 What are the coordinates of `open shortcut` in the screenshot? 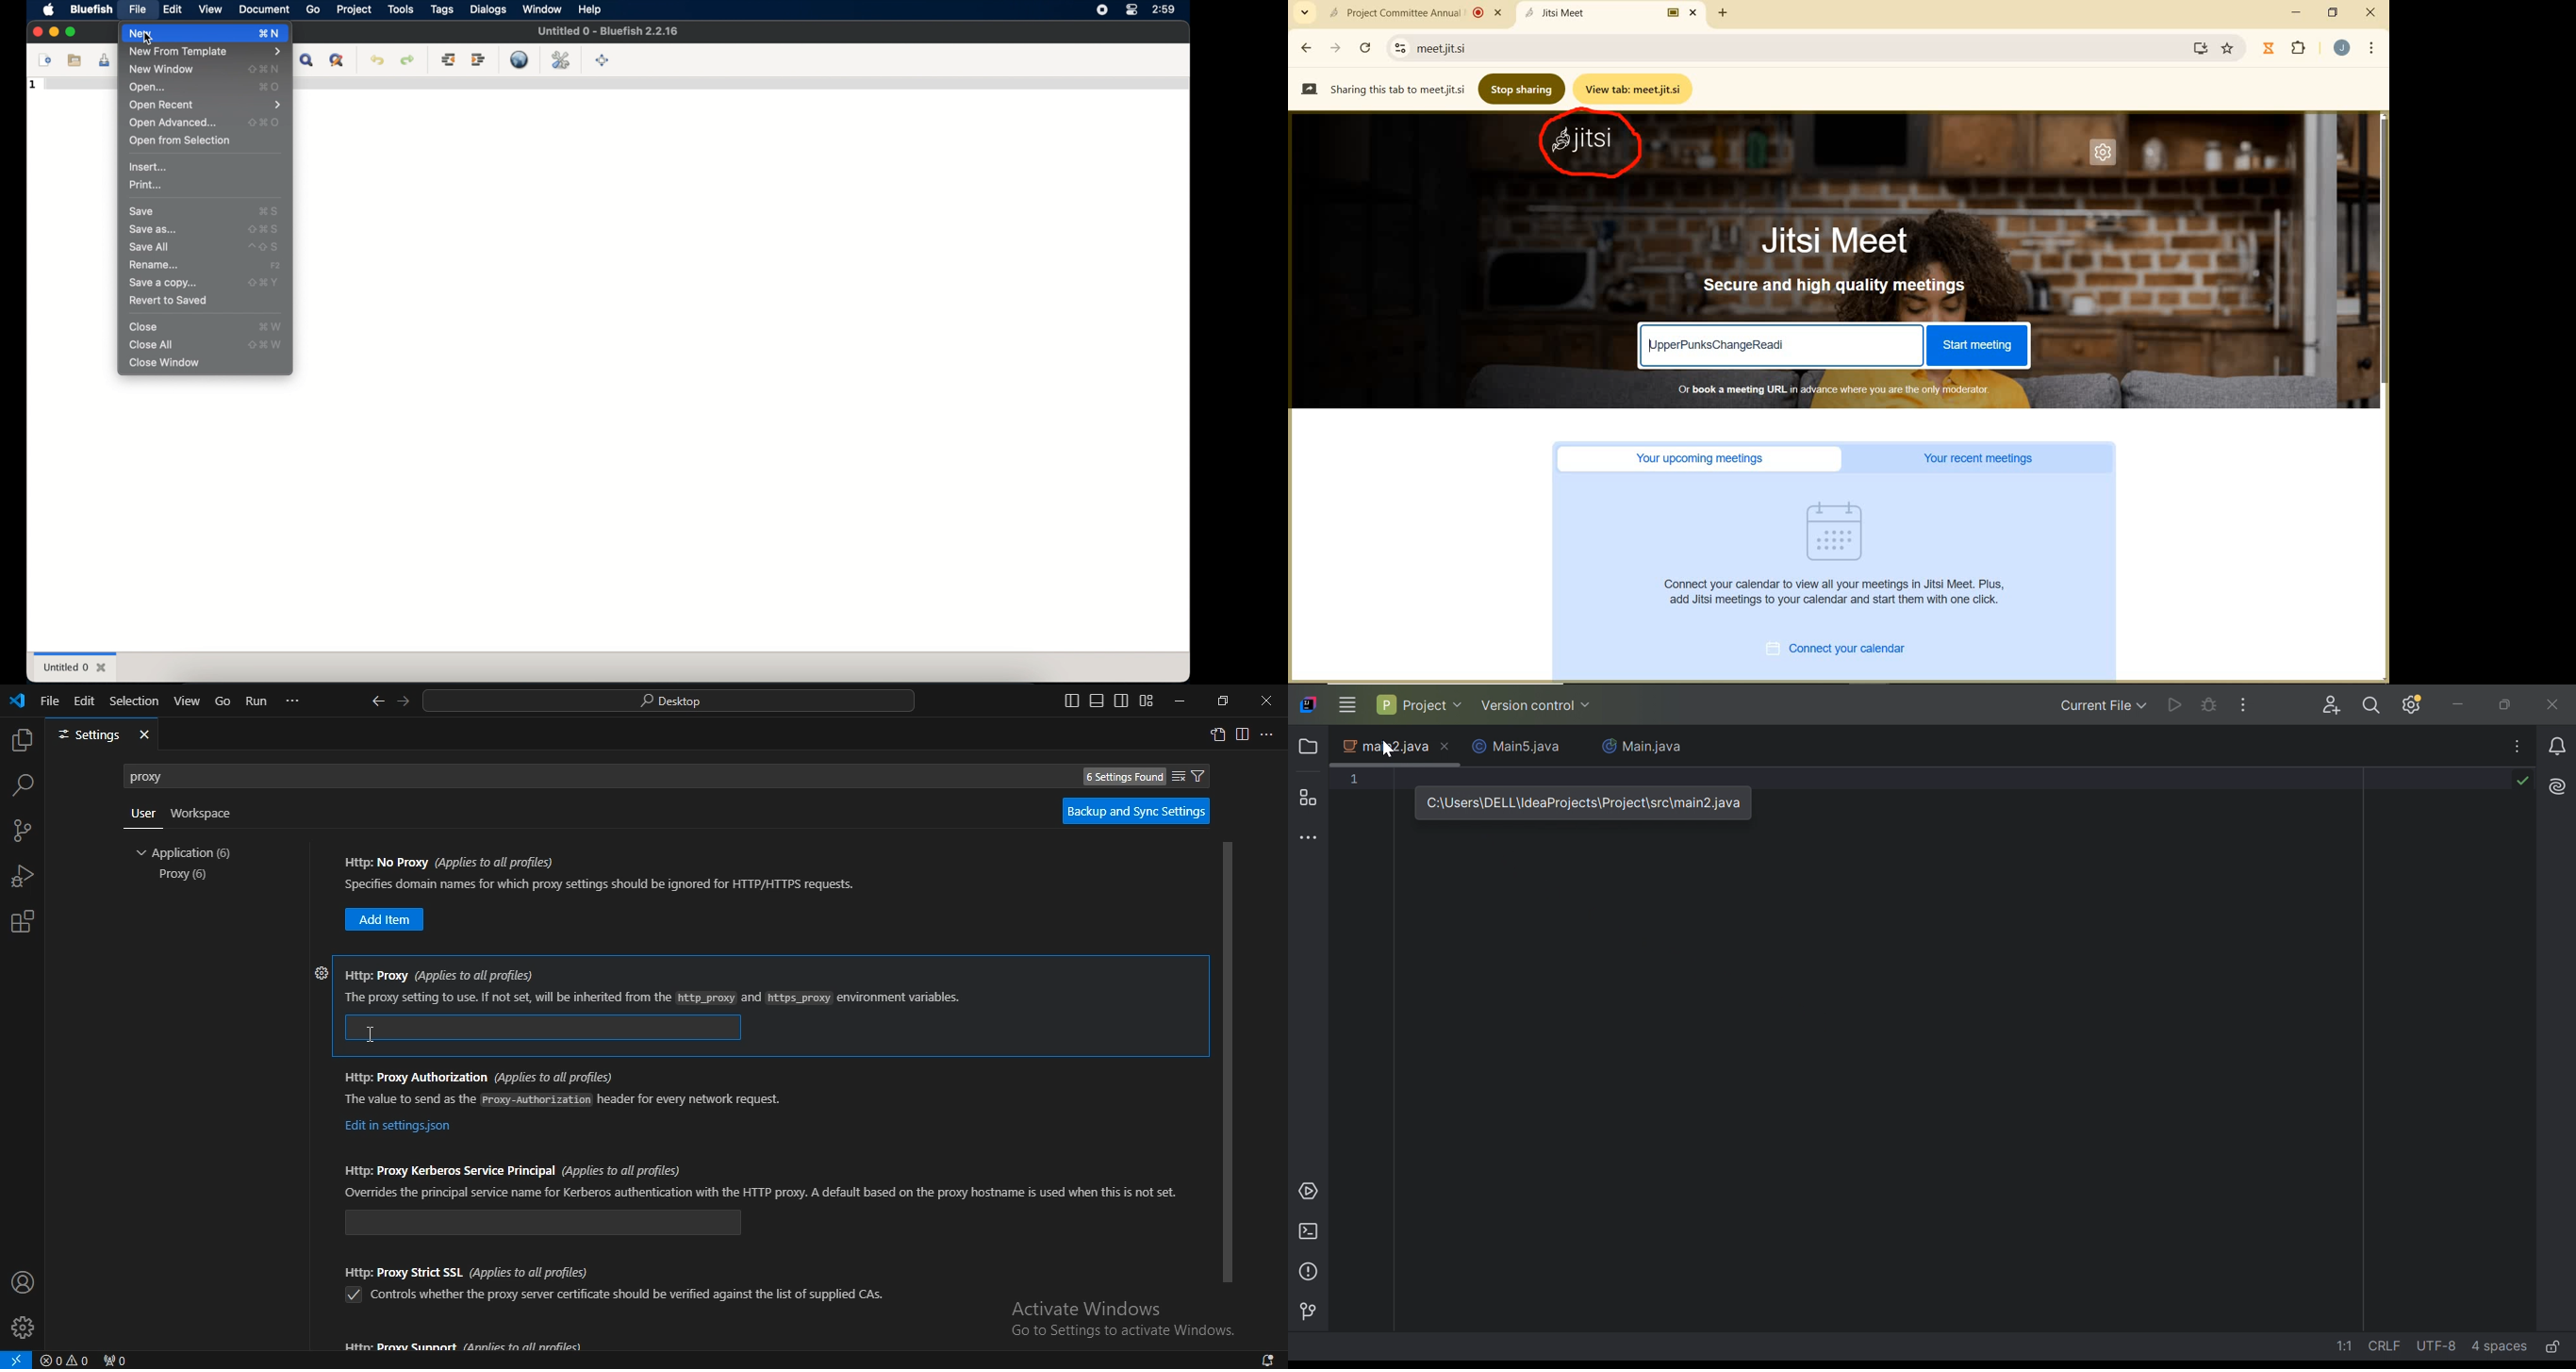 It's located at (270, 87).